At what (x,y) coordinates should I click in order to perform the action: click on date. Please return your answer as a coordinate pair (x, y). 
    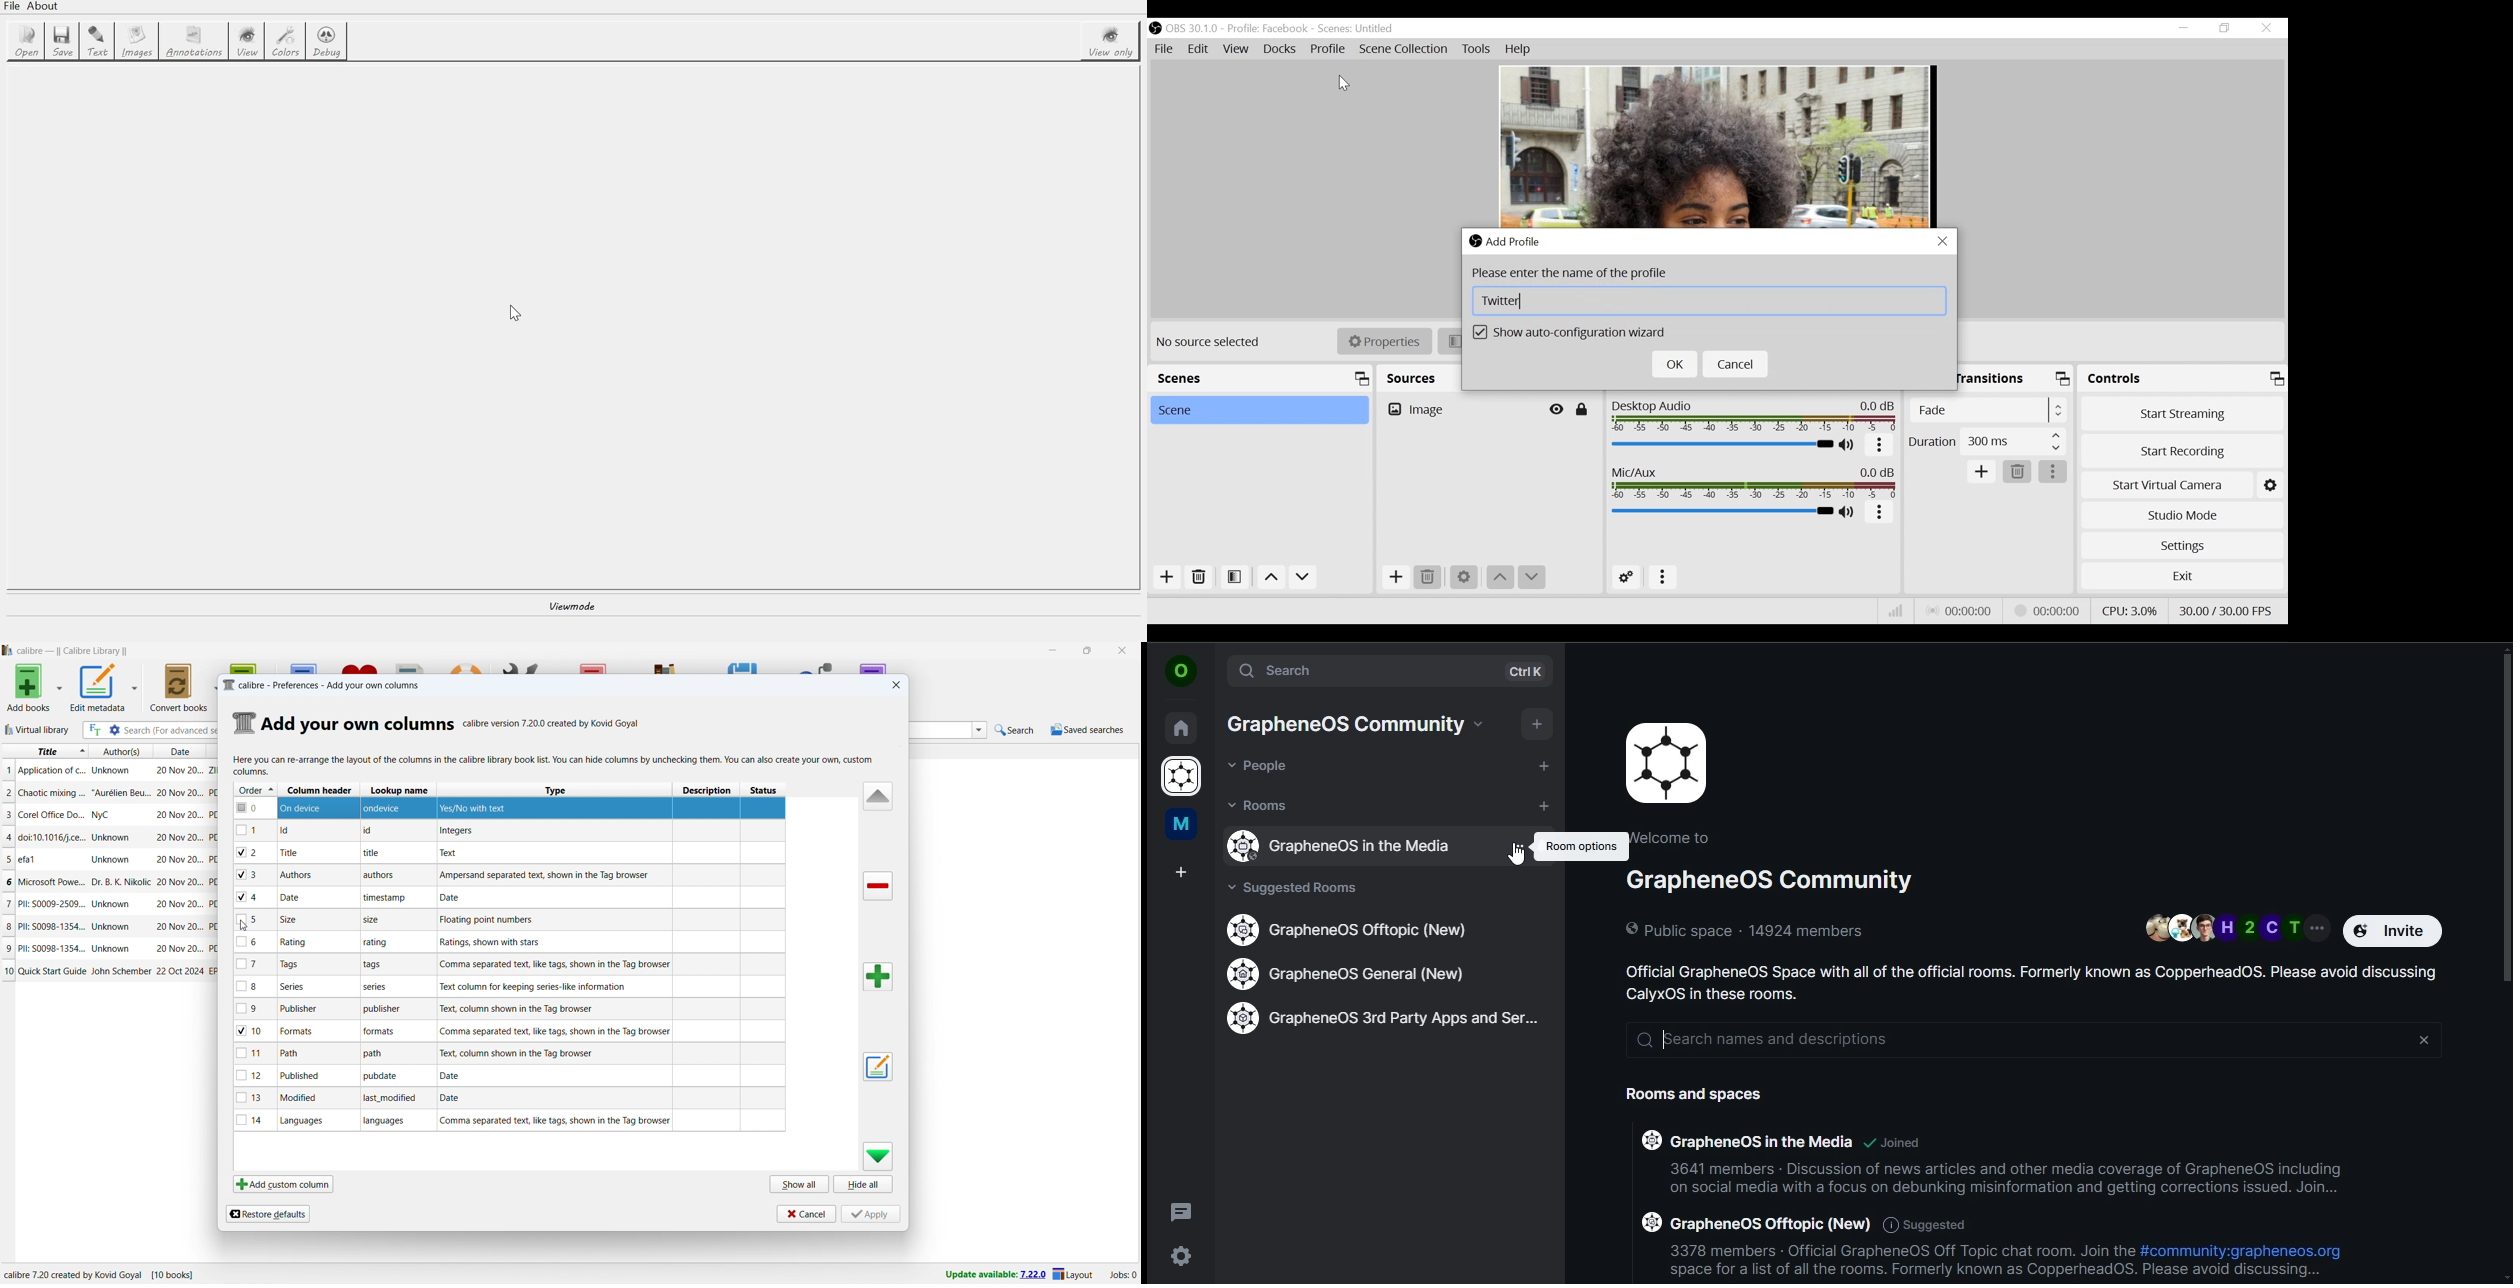
    Looking at the image, I should click on (180, 949).